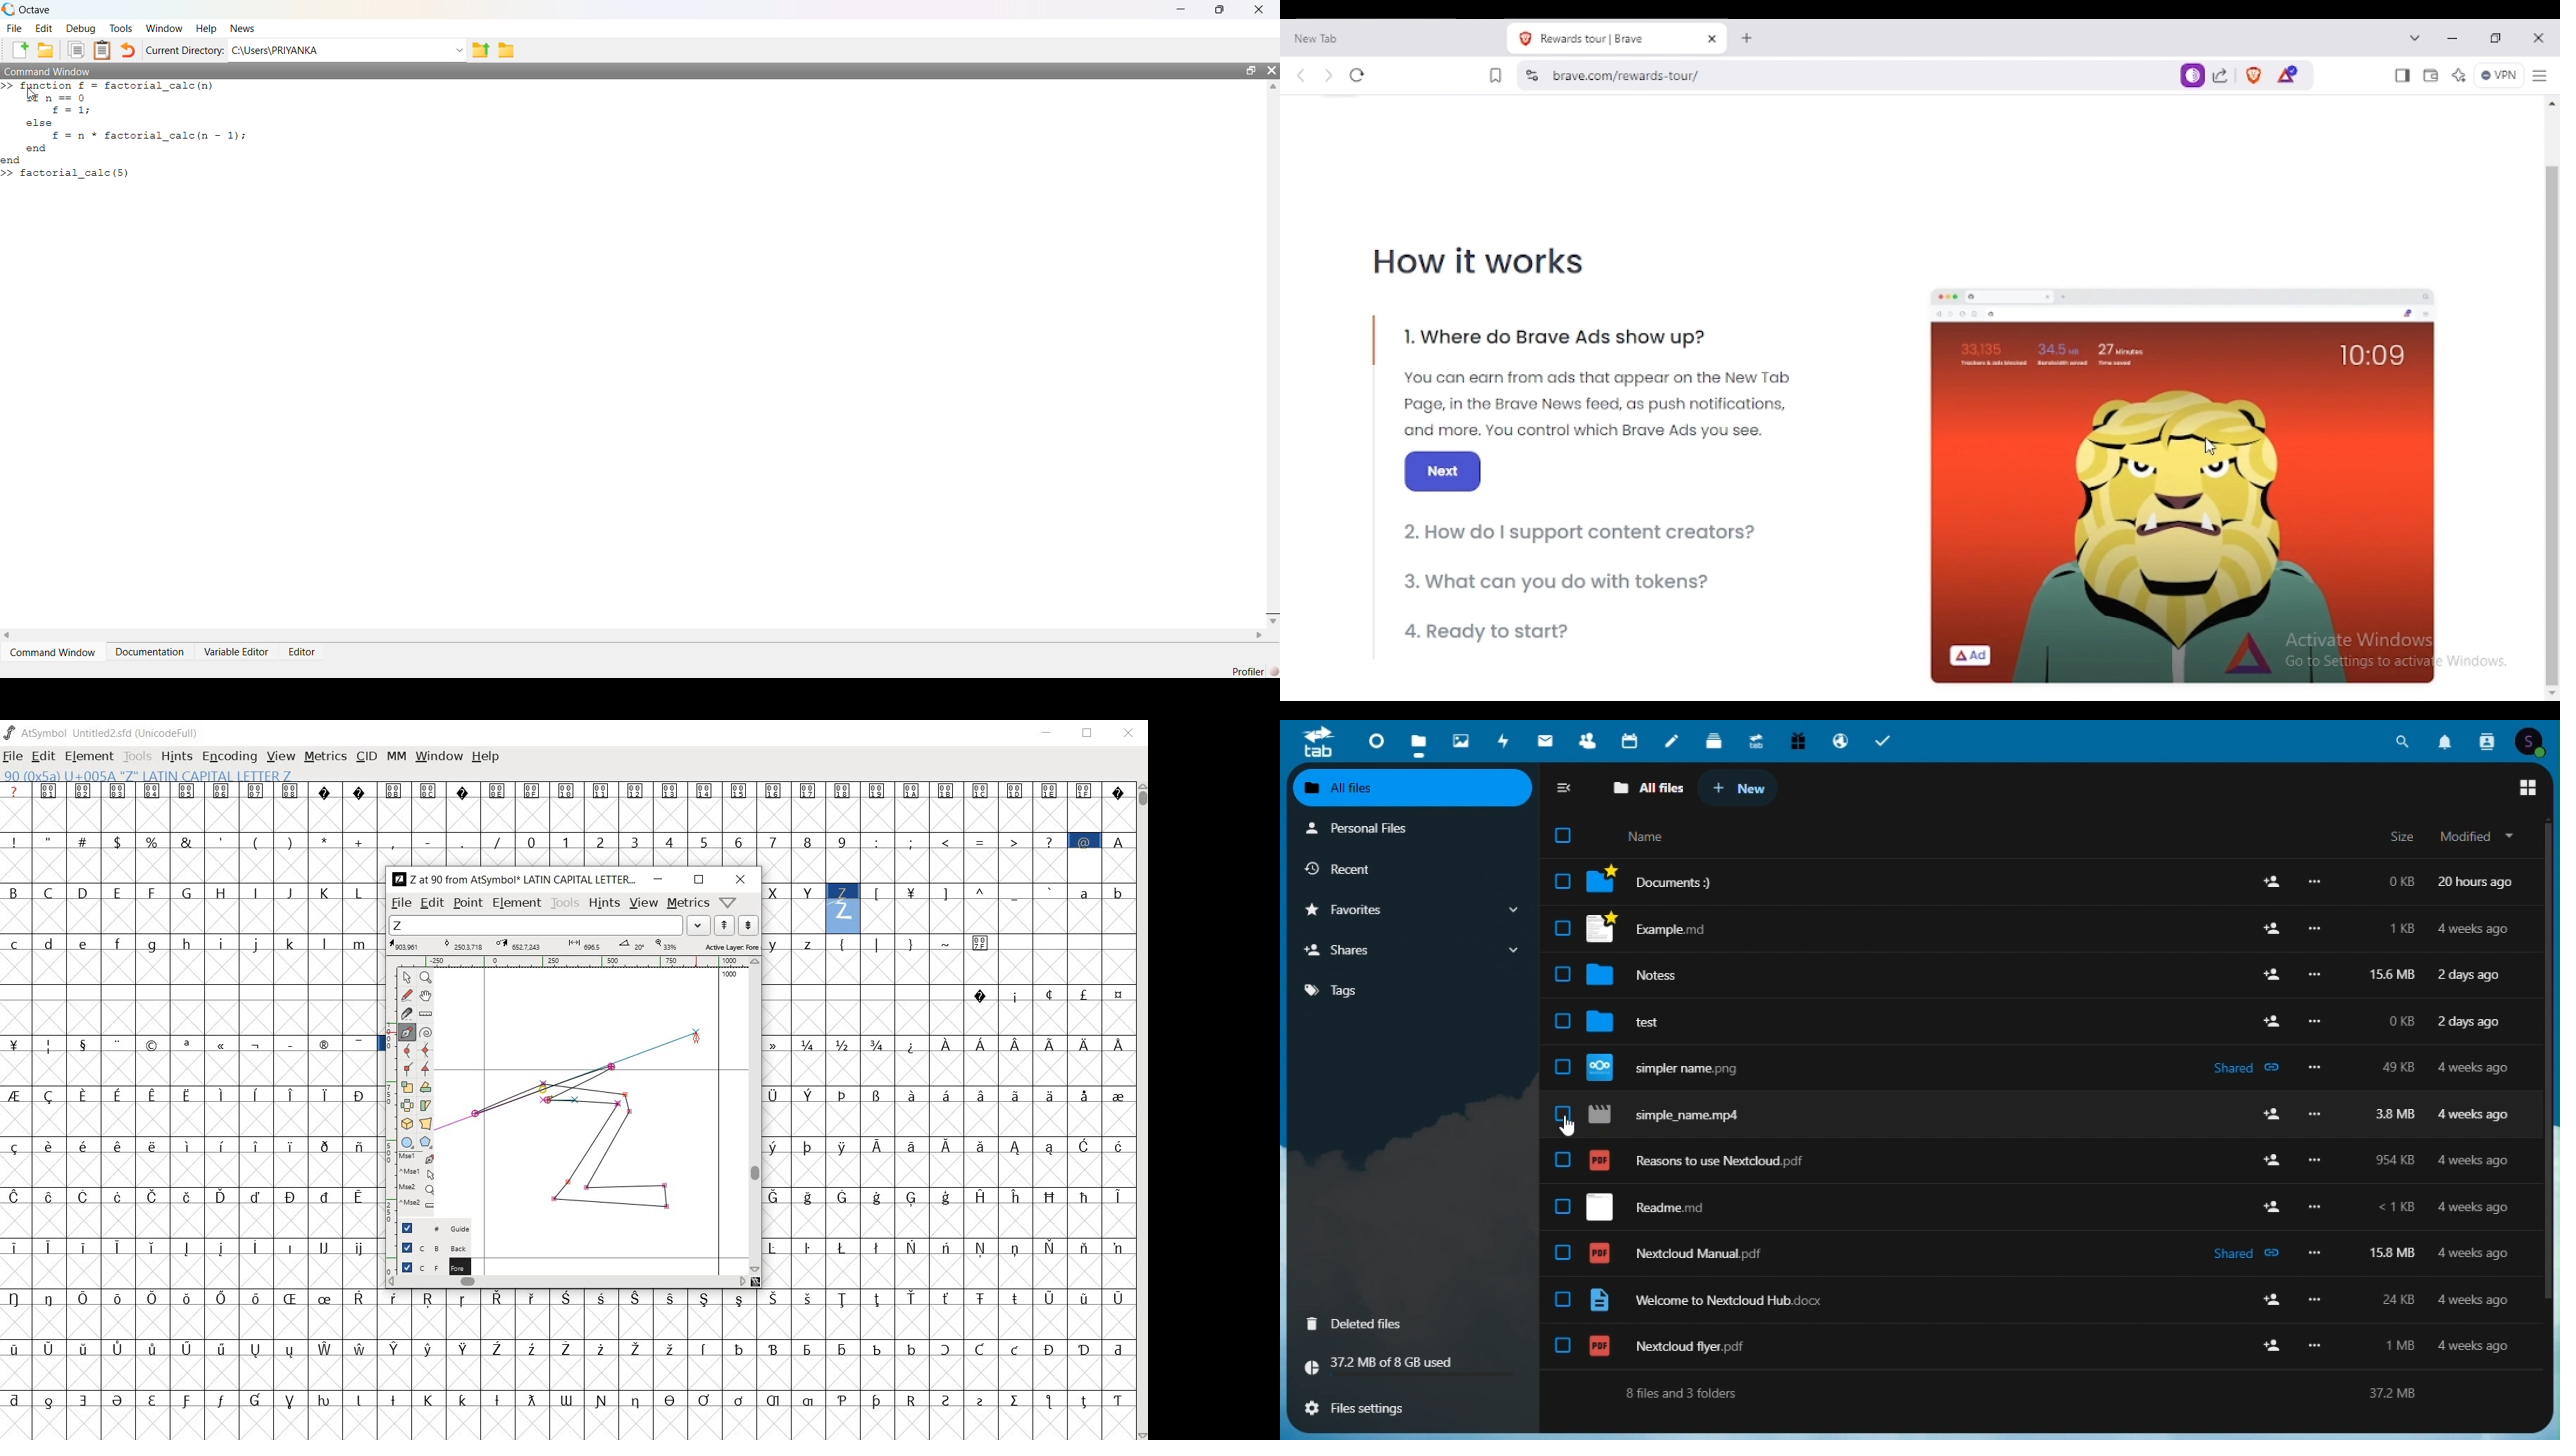  What do you see at coordinates (1649, 835) in the screenshot?
I see `name` at bounding box center [1649, 835].